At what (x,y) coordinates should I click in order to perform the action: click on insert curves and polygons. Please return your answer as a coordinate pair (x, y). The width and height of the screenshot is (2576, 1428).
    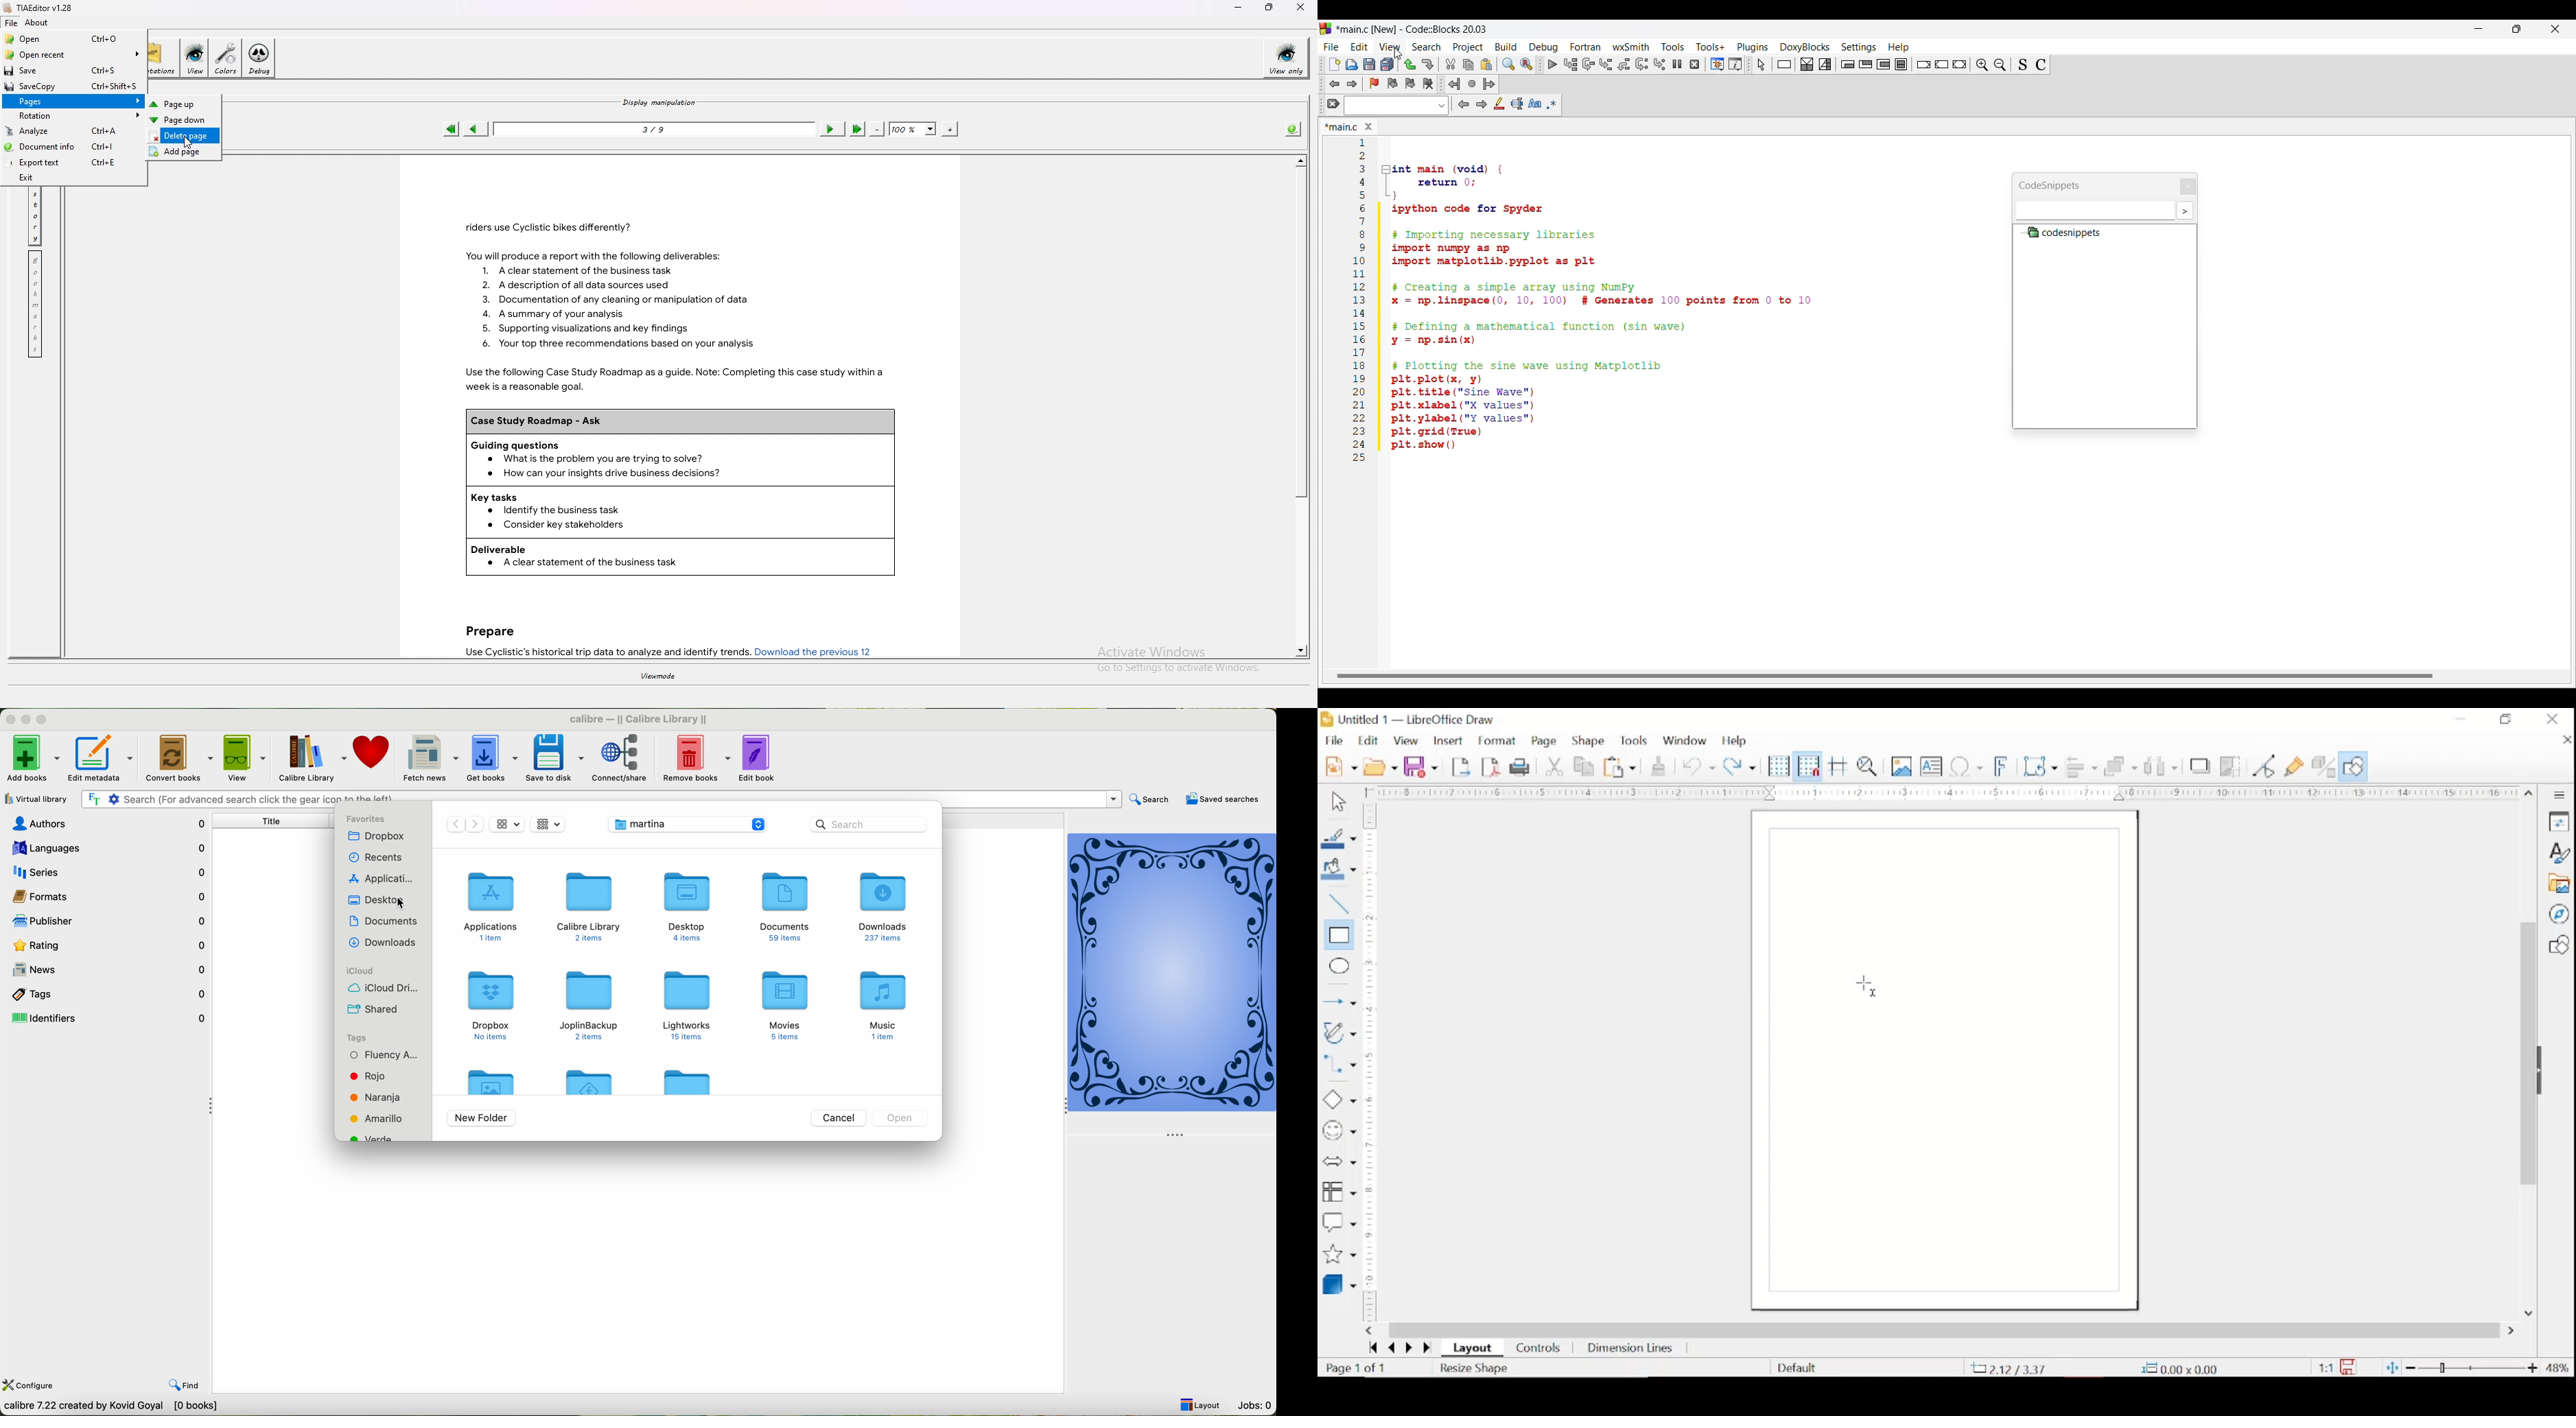
    Looking at the image, I should click on (1338, 1034).